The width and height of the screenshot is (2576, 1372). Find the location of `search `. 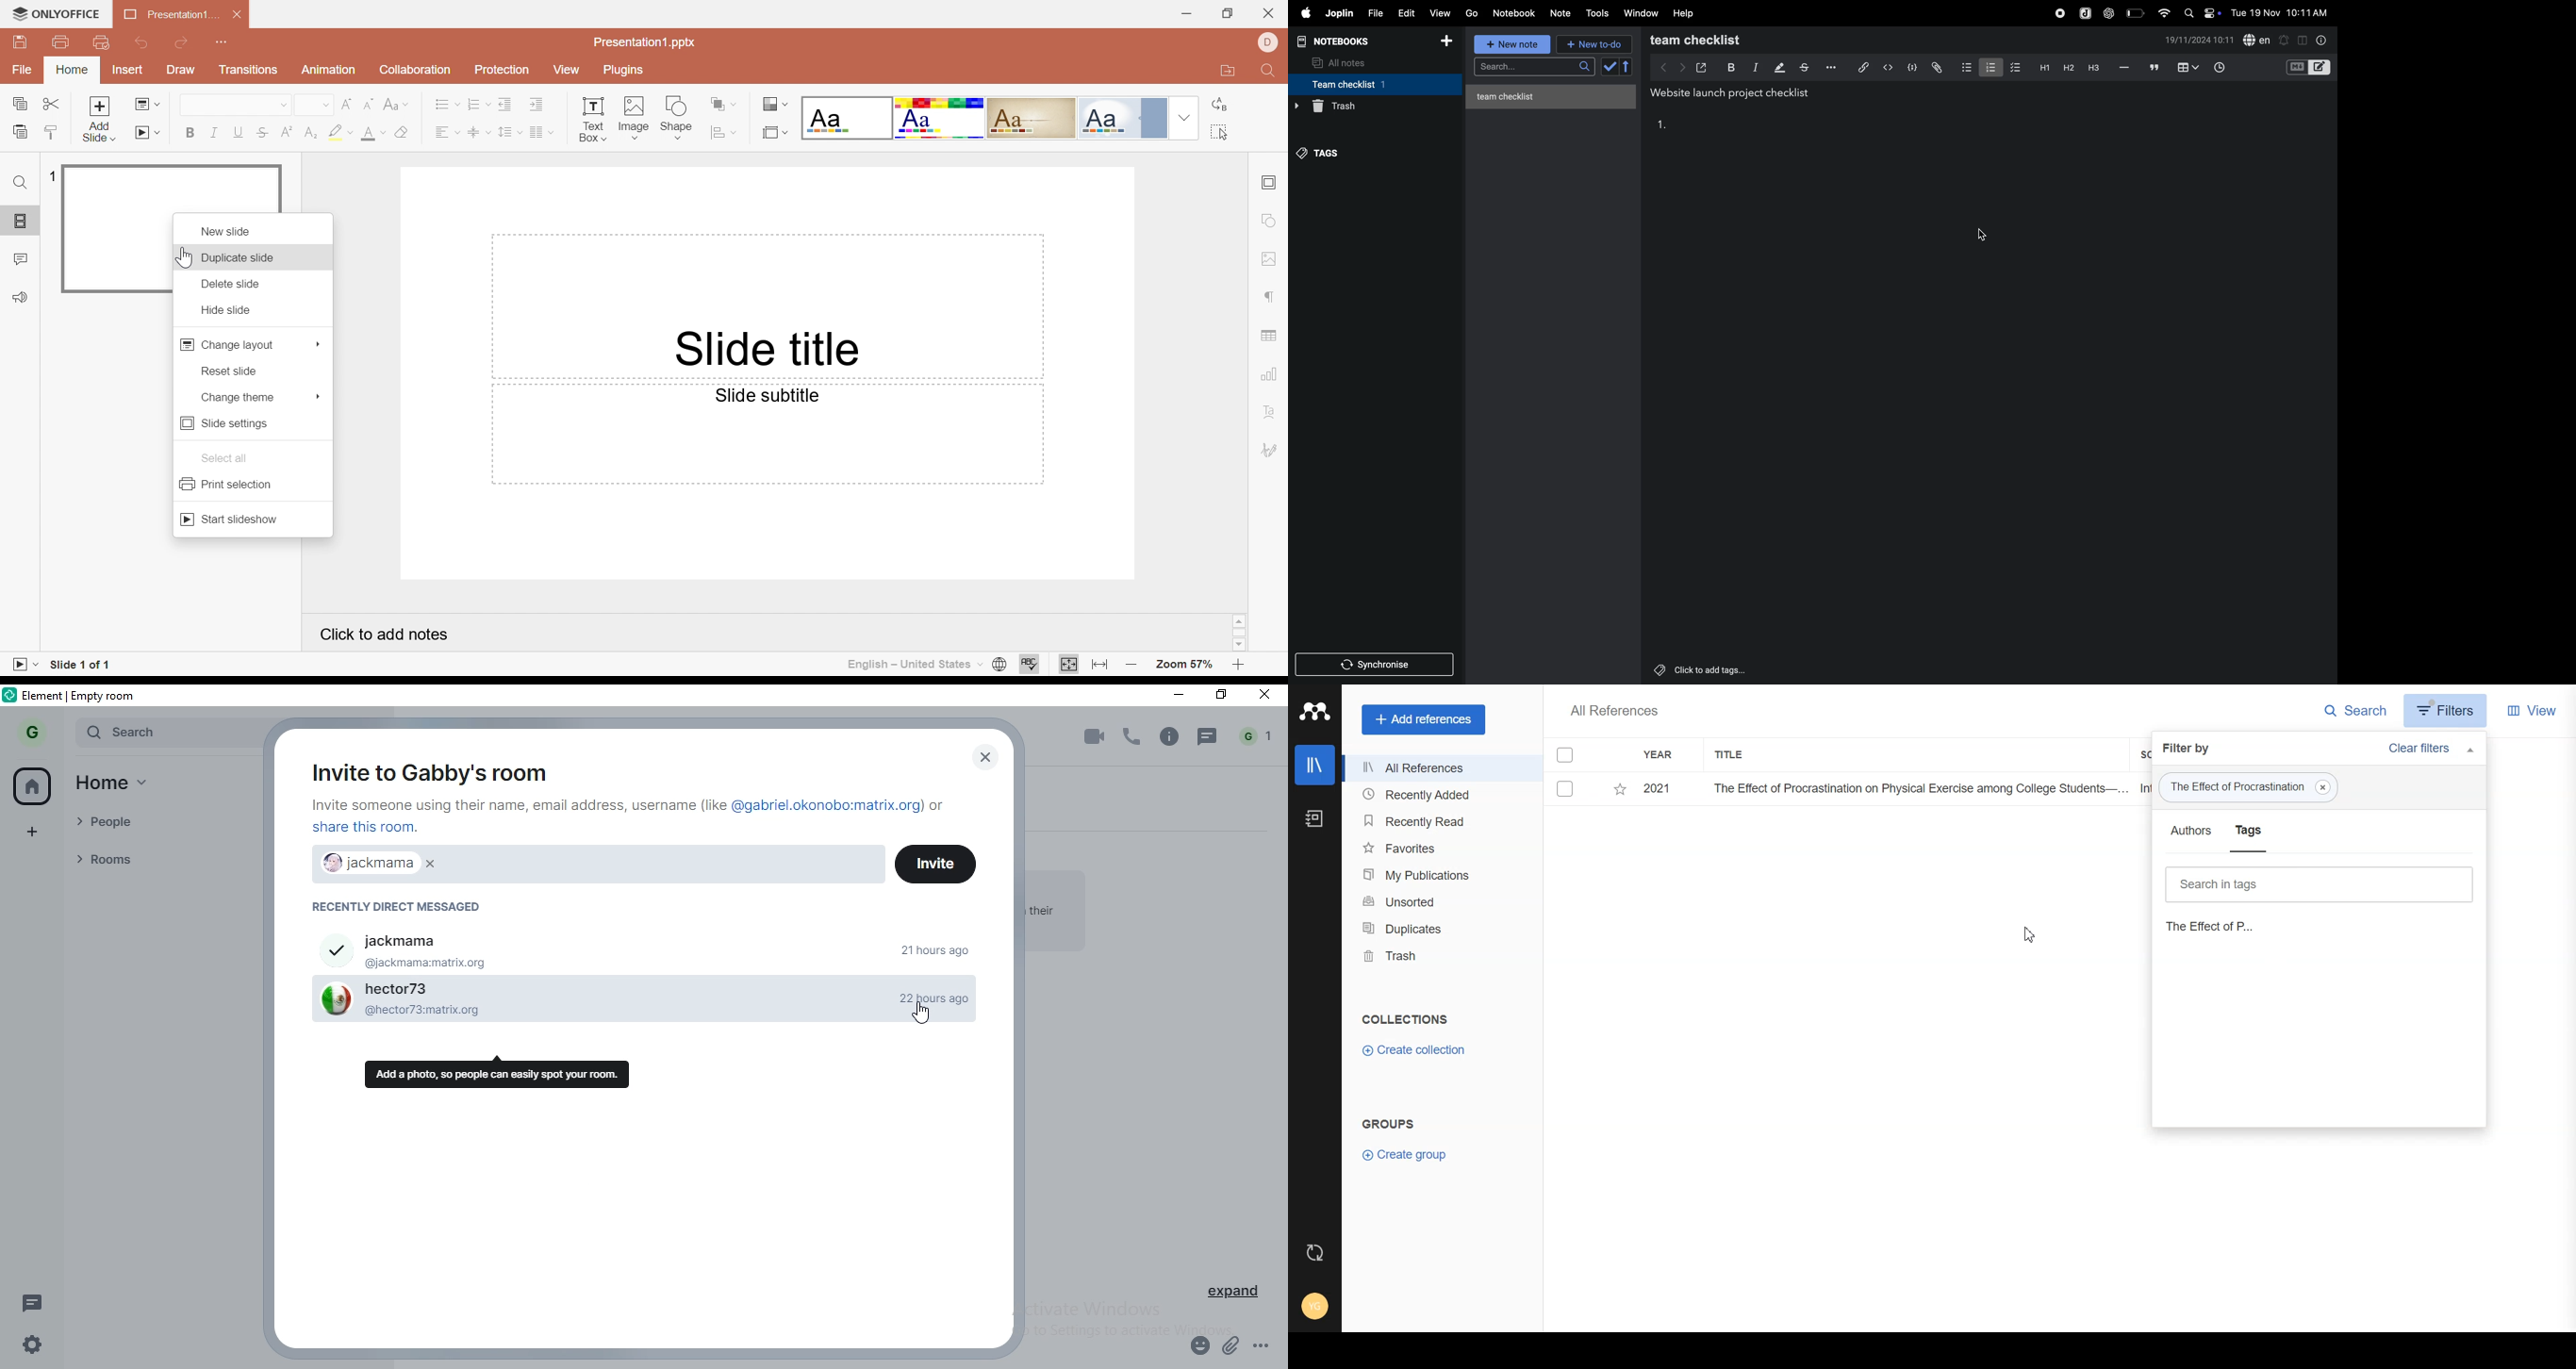

search  is located at coordinates (1533, 68).